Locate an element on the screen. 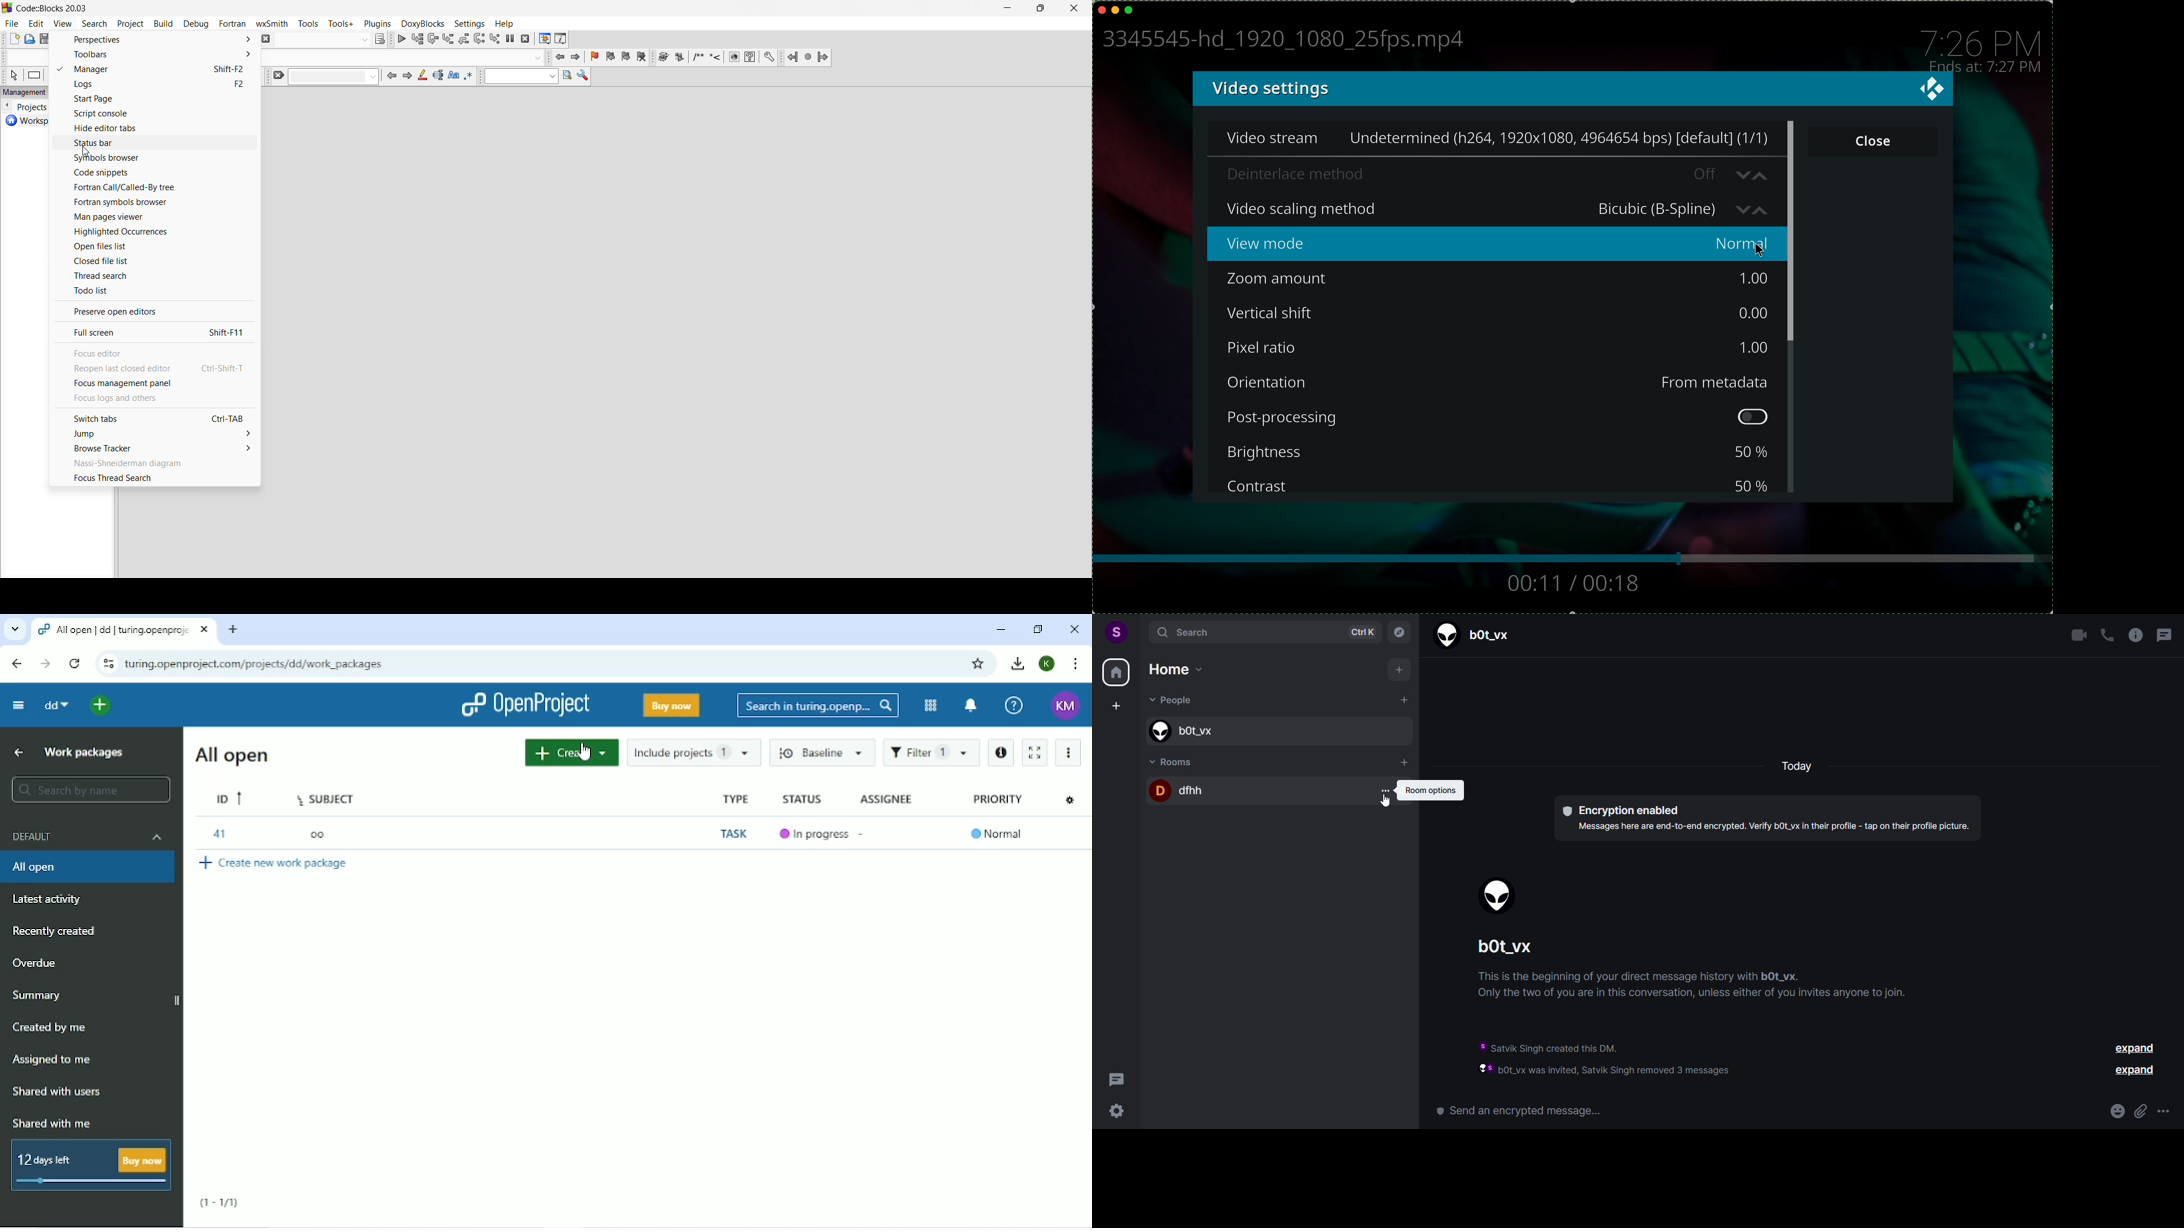 Image resolution: width=2184 pixels, height=1232 pixels. normal is located at coordinates (1741, 243).